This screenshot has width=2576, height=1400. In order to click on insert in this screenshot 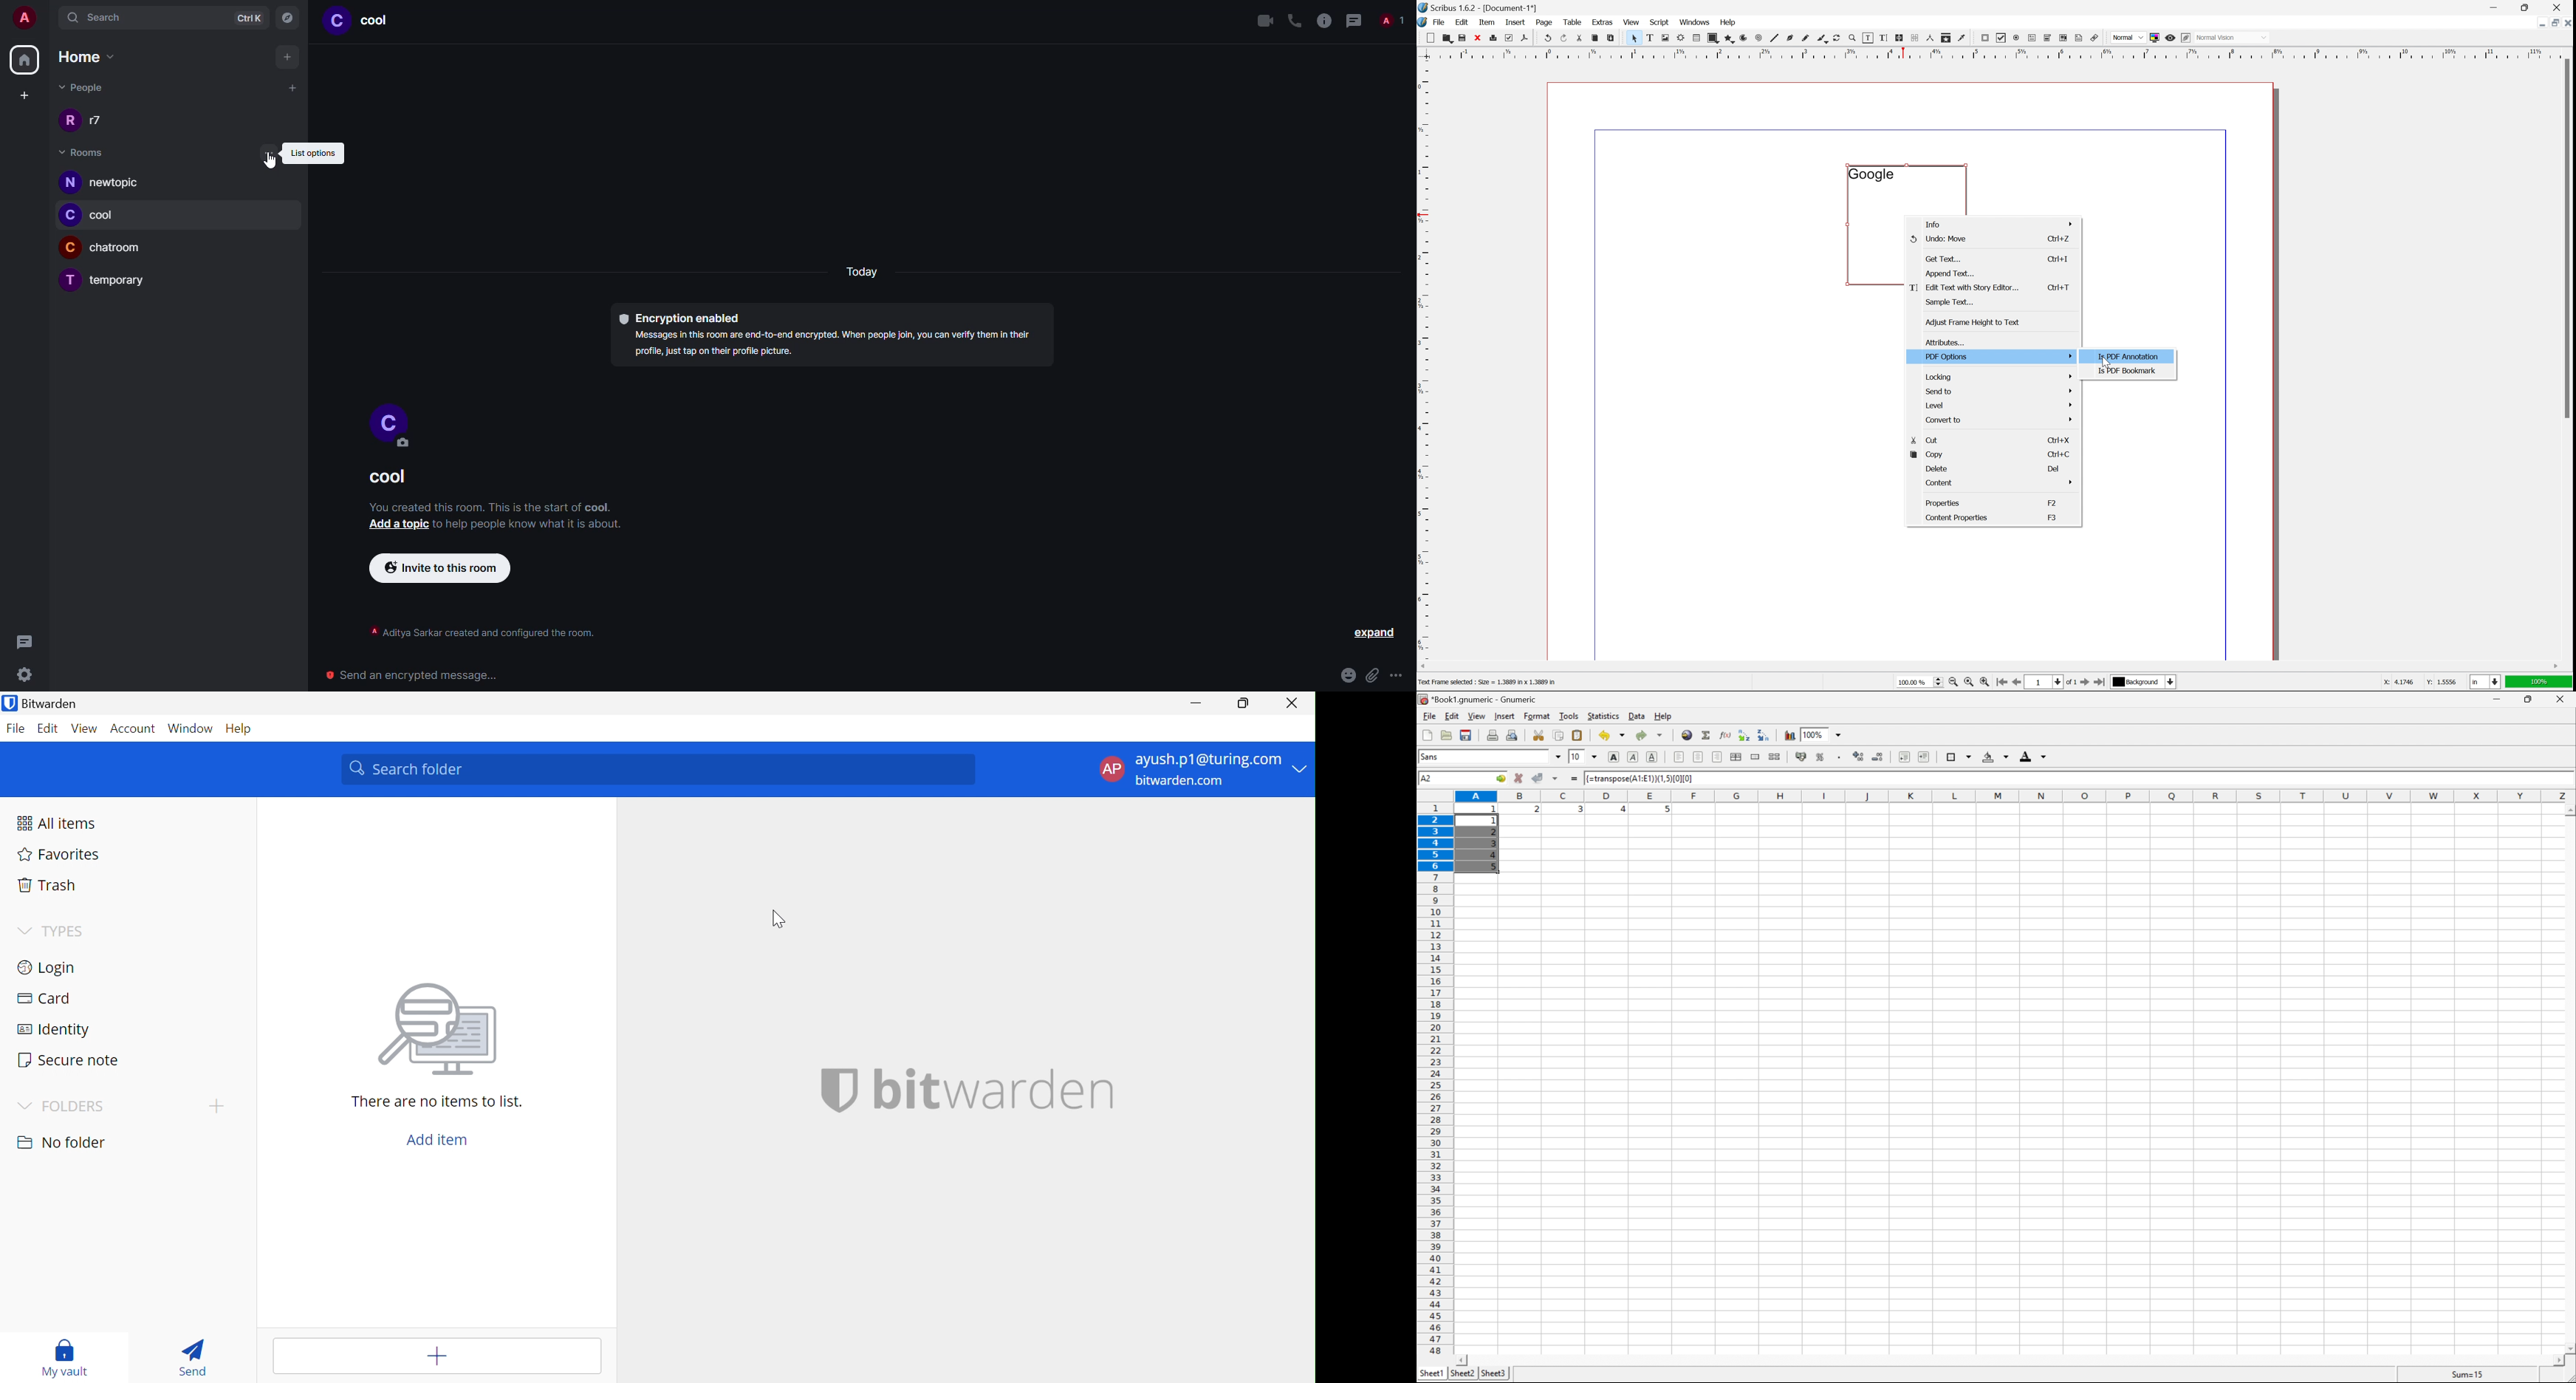, I will do `click(1515, 22)`.